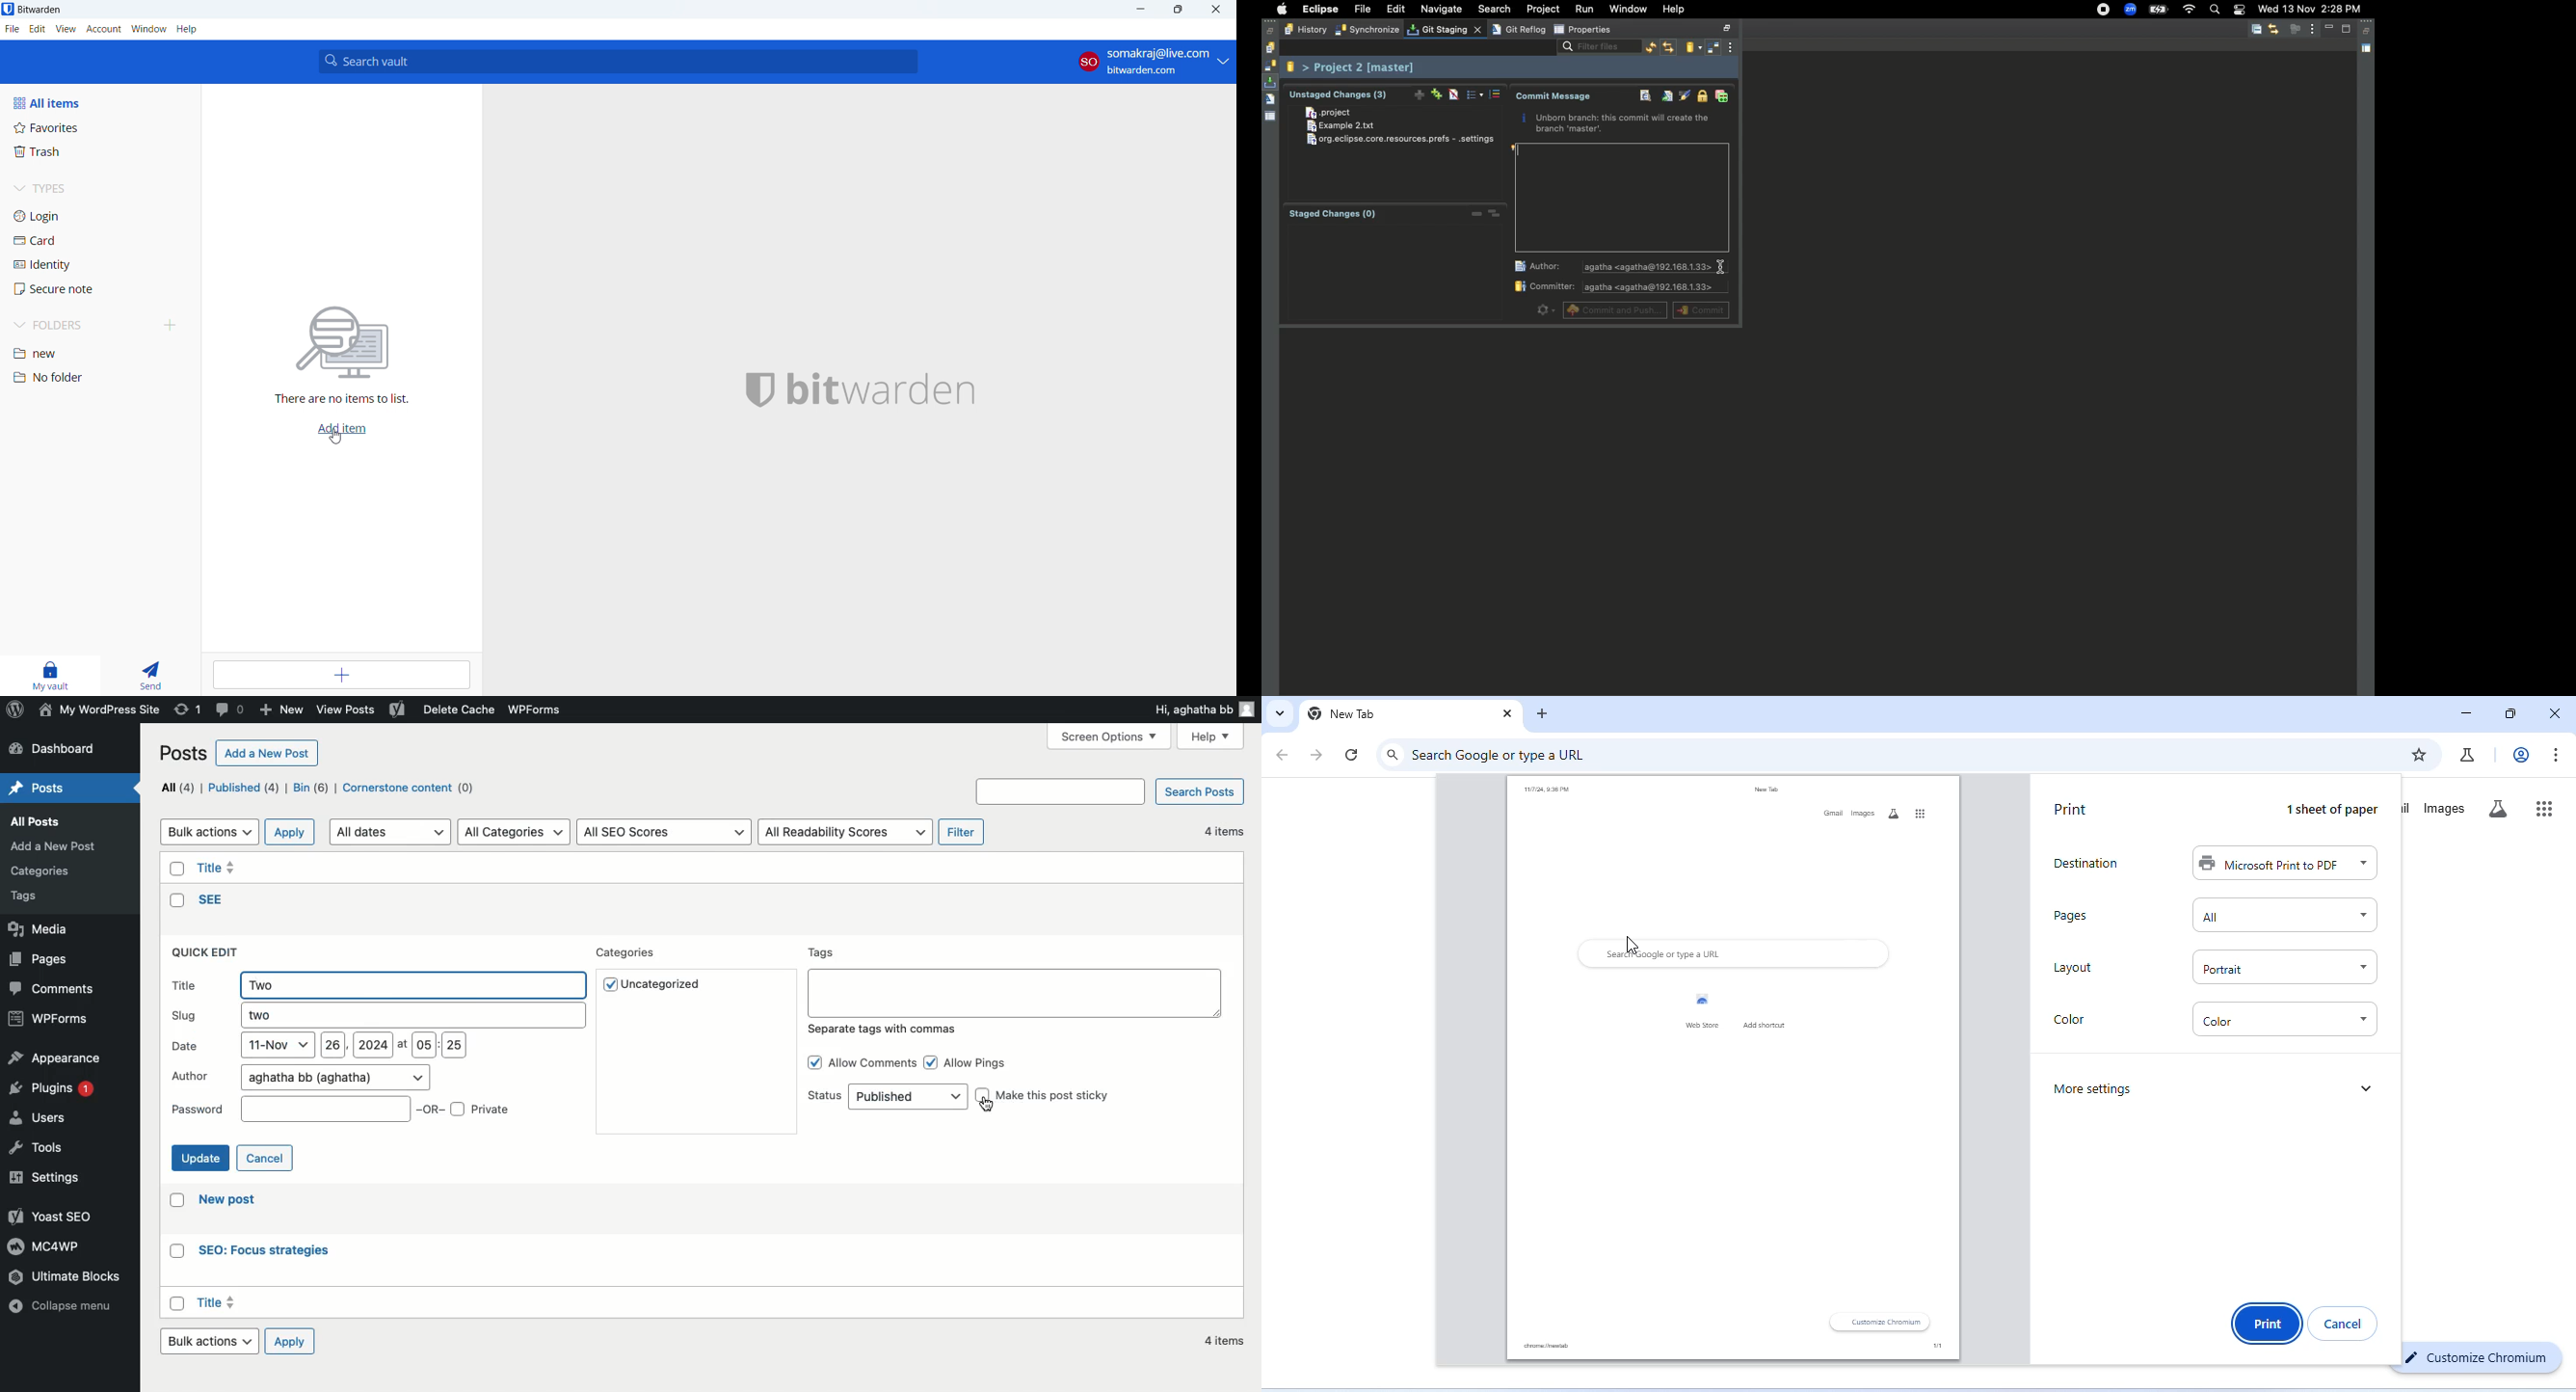 The height and width of the screenshot is (1400, 2576). Describe the element at coordinates (187, 29) in the screenshot. I see `help` at that location.